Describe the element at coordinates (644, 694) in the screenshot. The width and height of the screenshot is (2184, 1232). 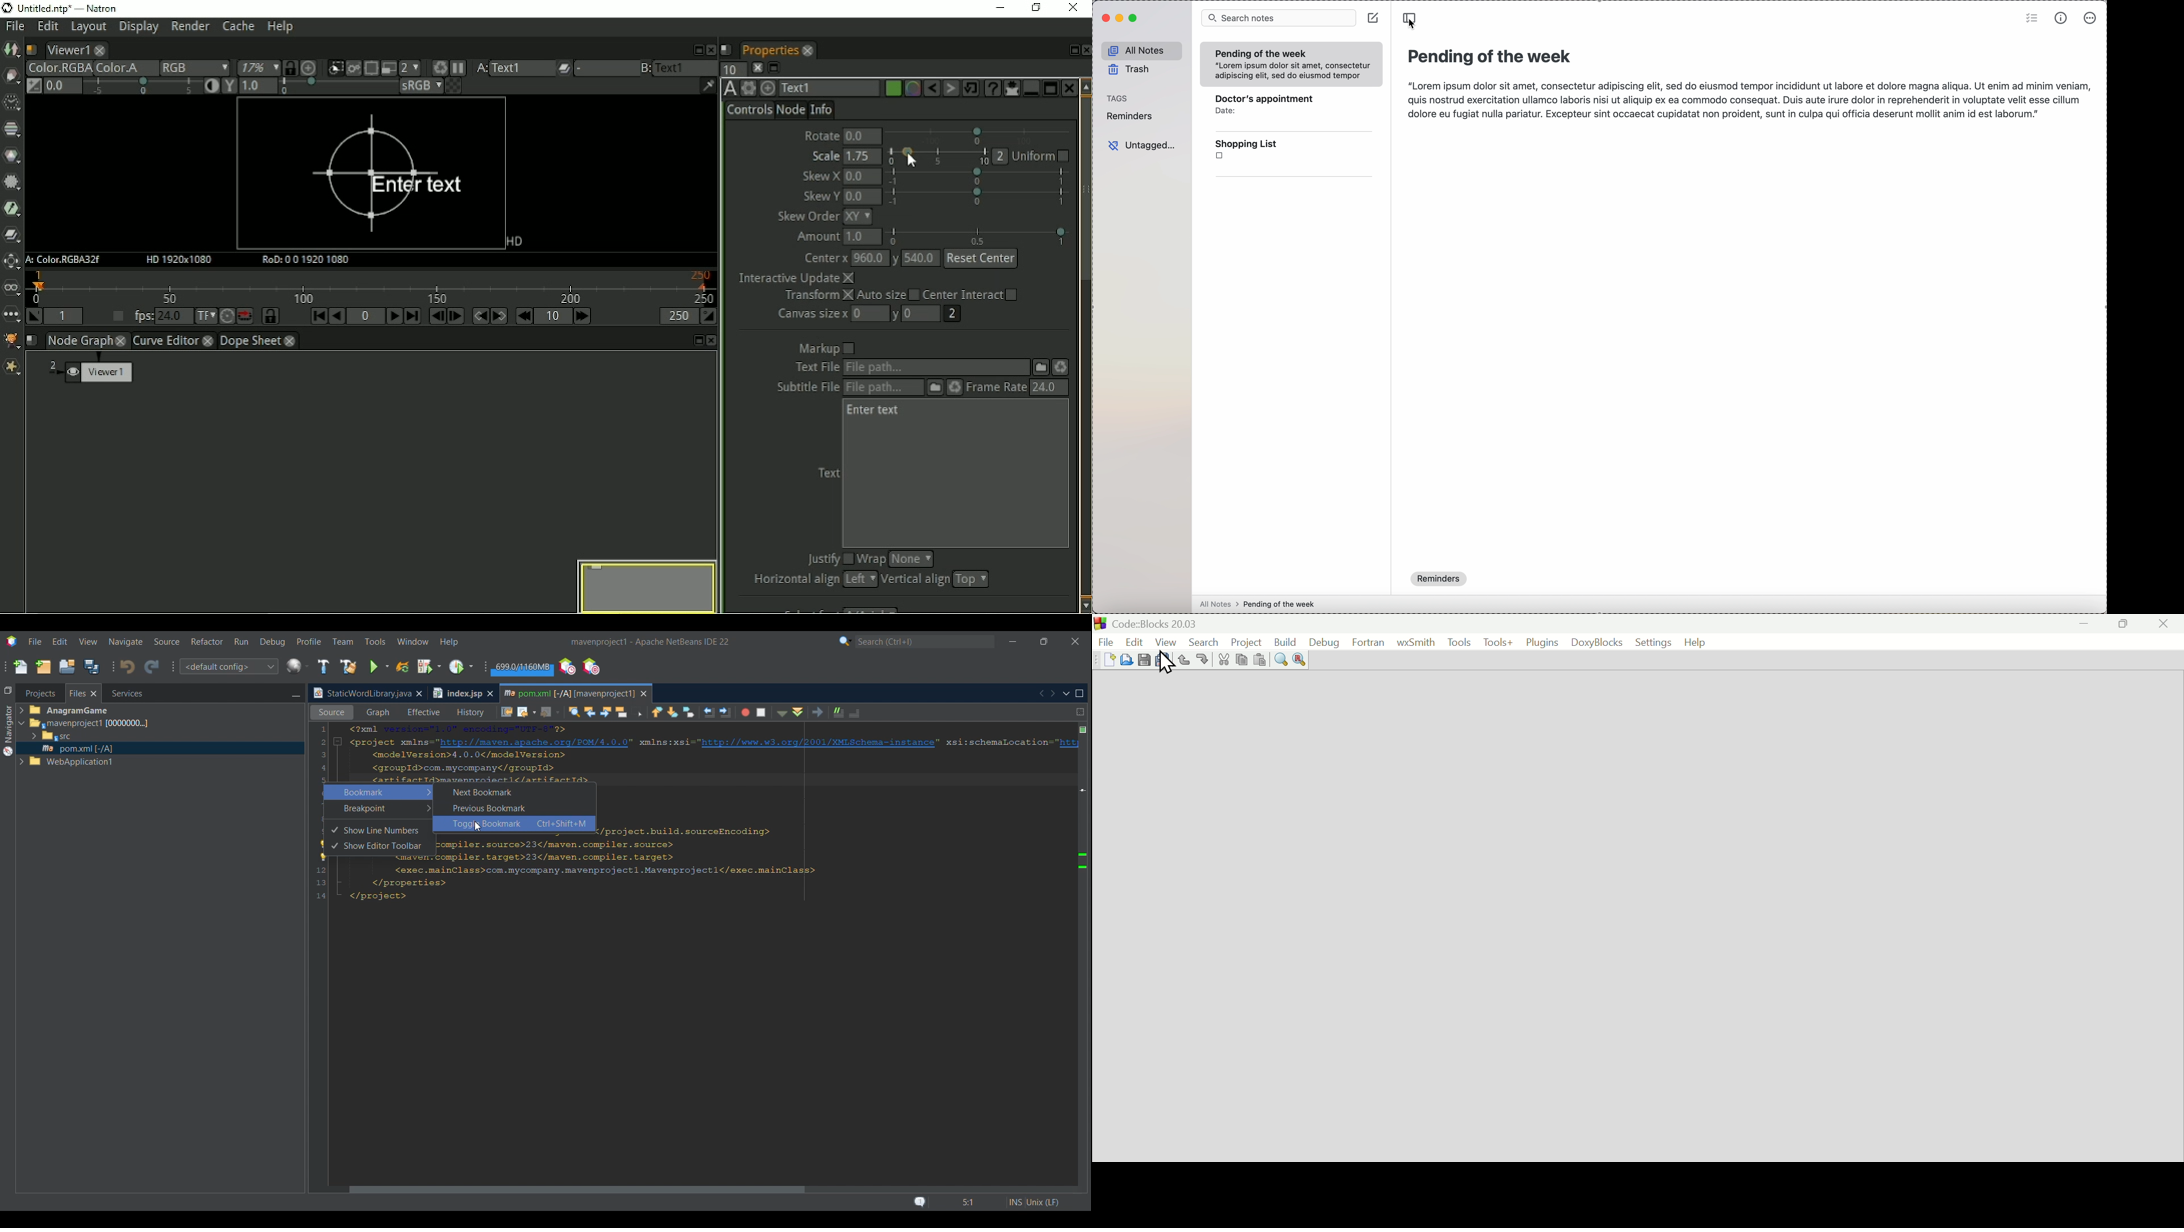
I see `Close tab` at that location.